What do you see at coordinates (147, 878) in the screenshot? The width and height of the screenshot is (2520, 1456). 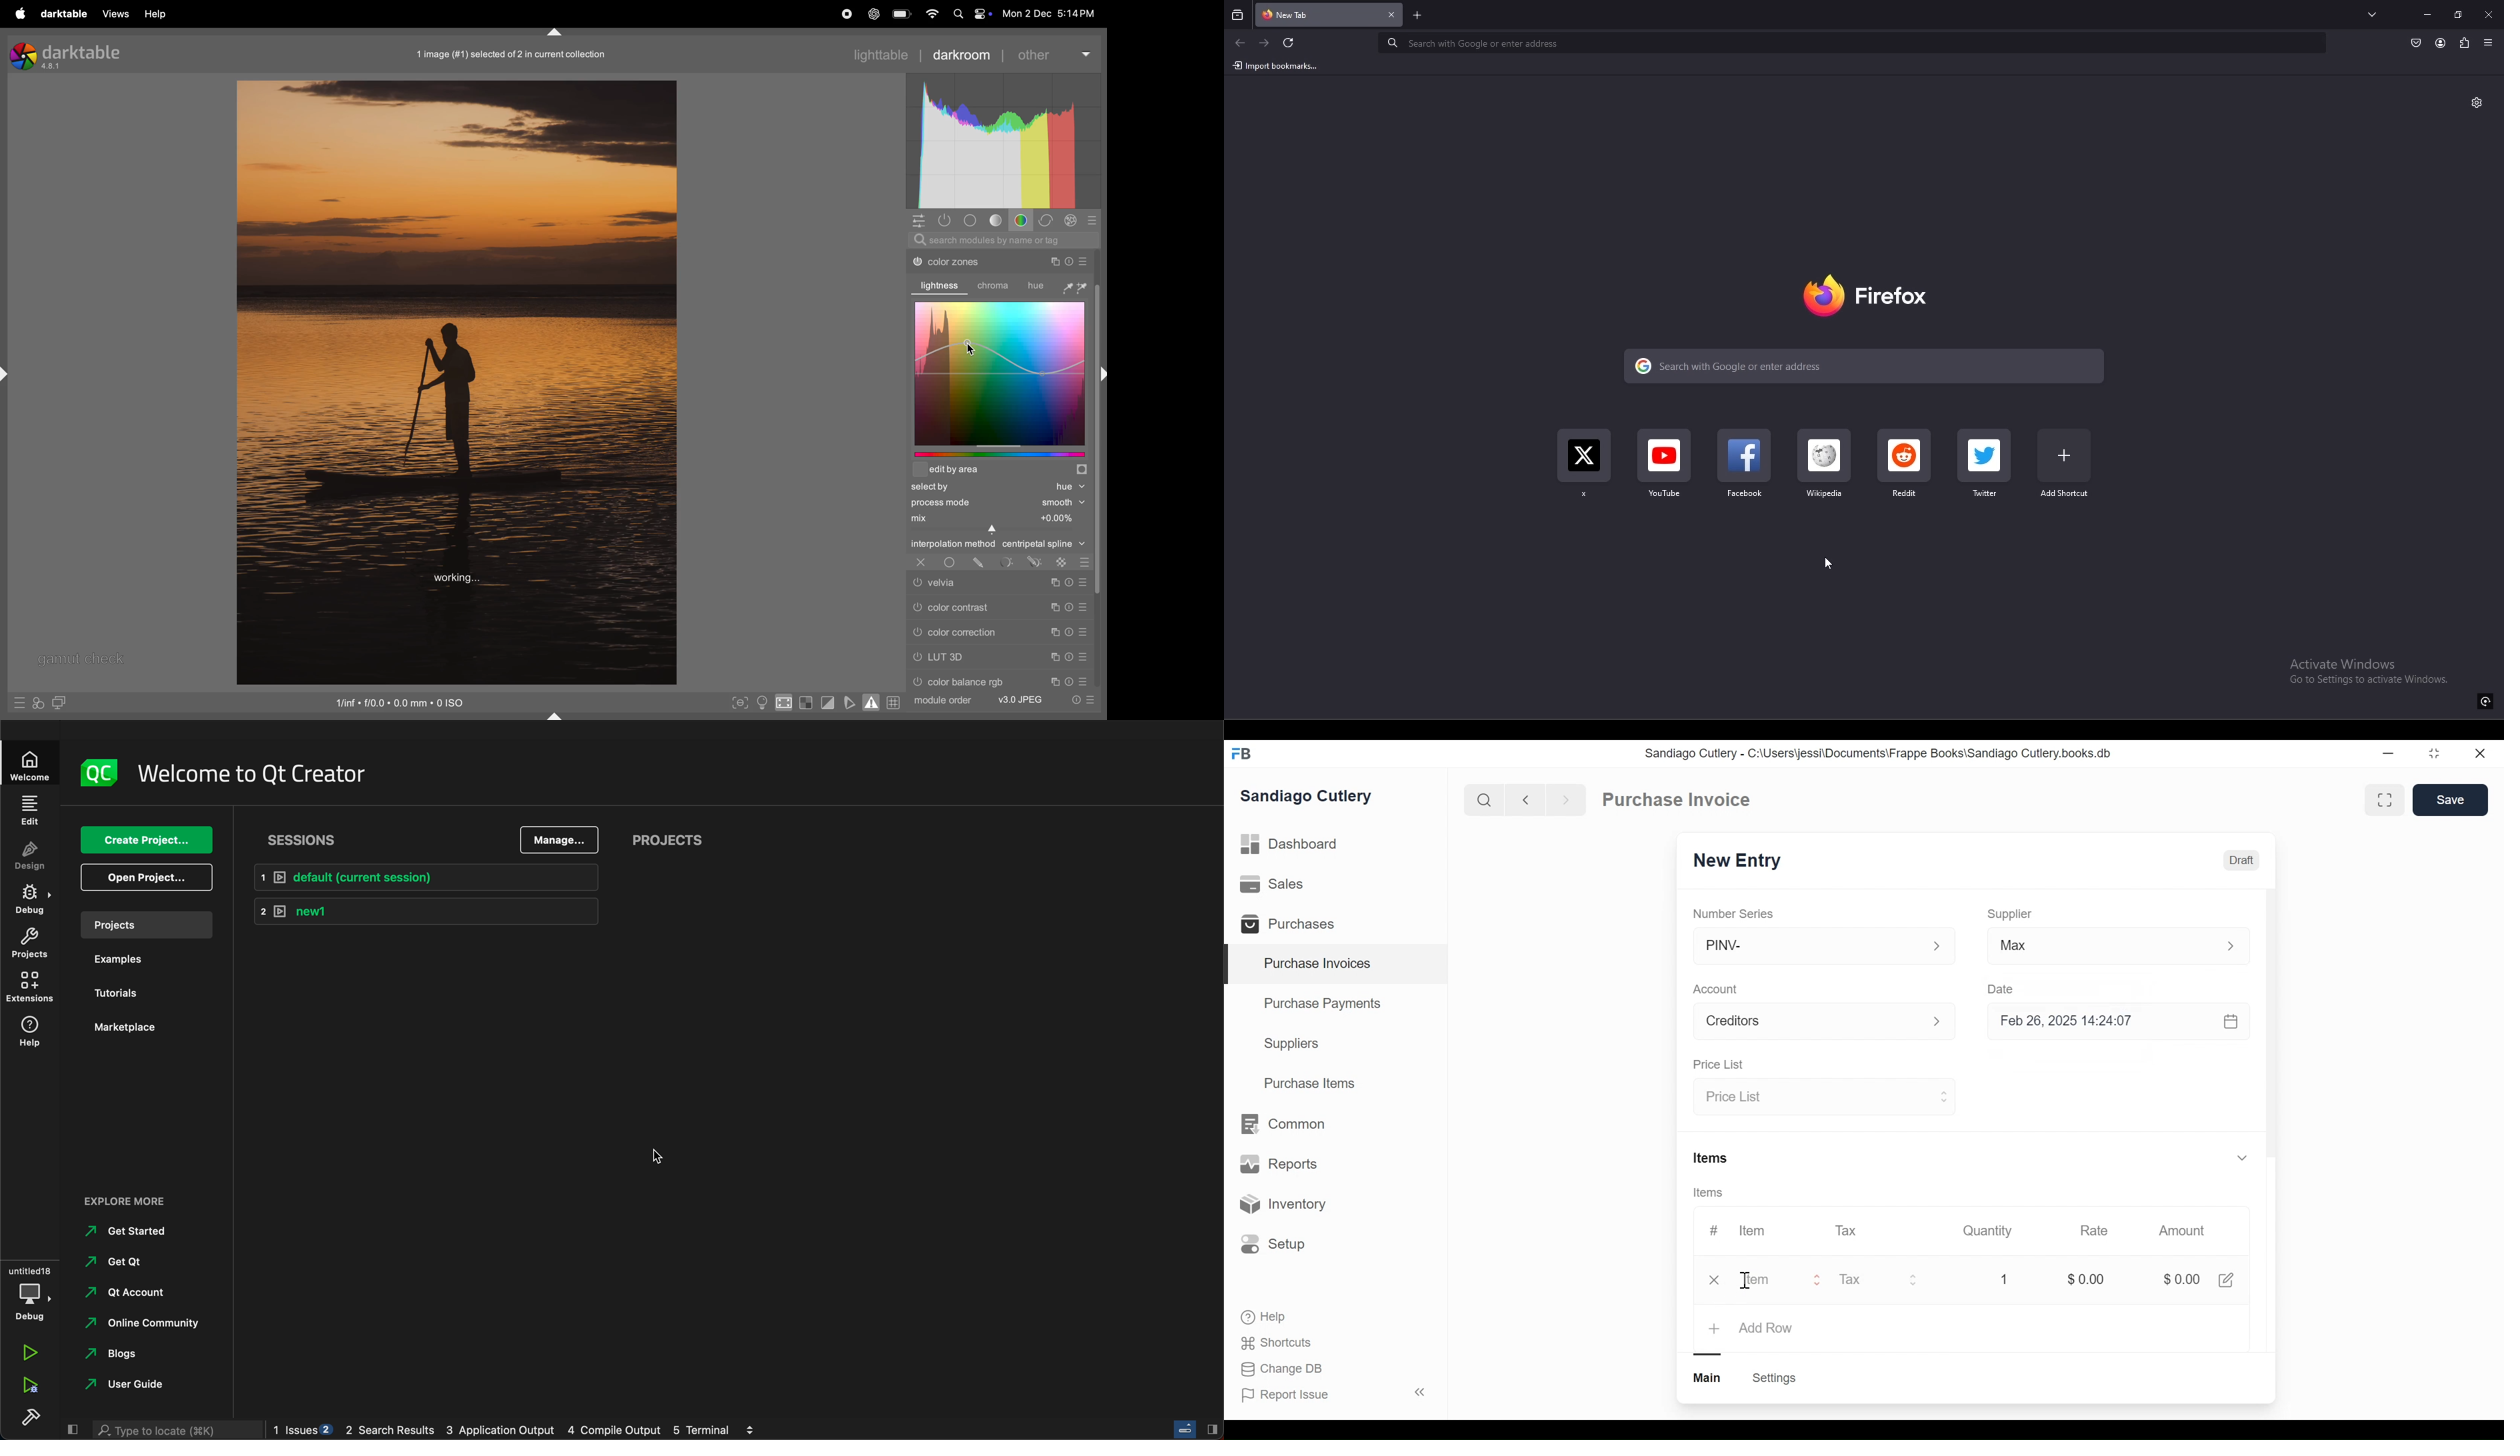 I see `open` at bounding box center [147, 878].